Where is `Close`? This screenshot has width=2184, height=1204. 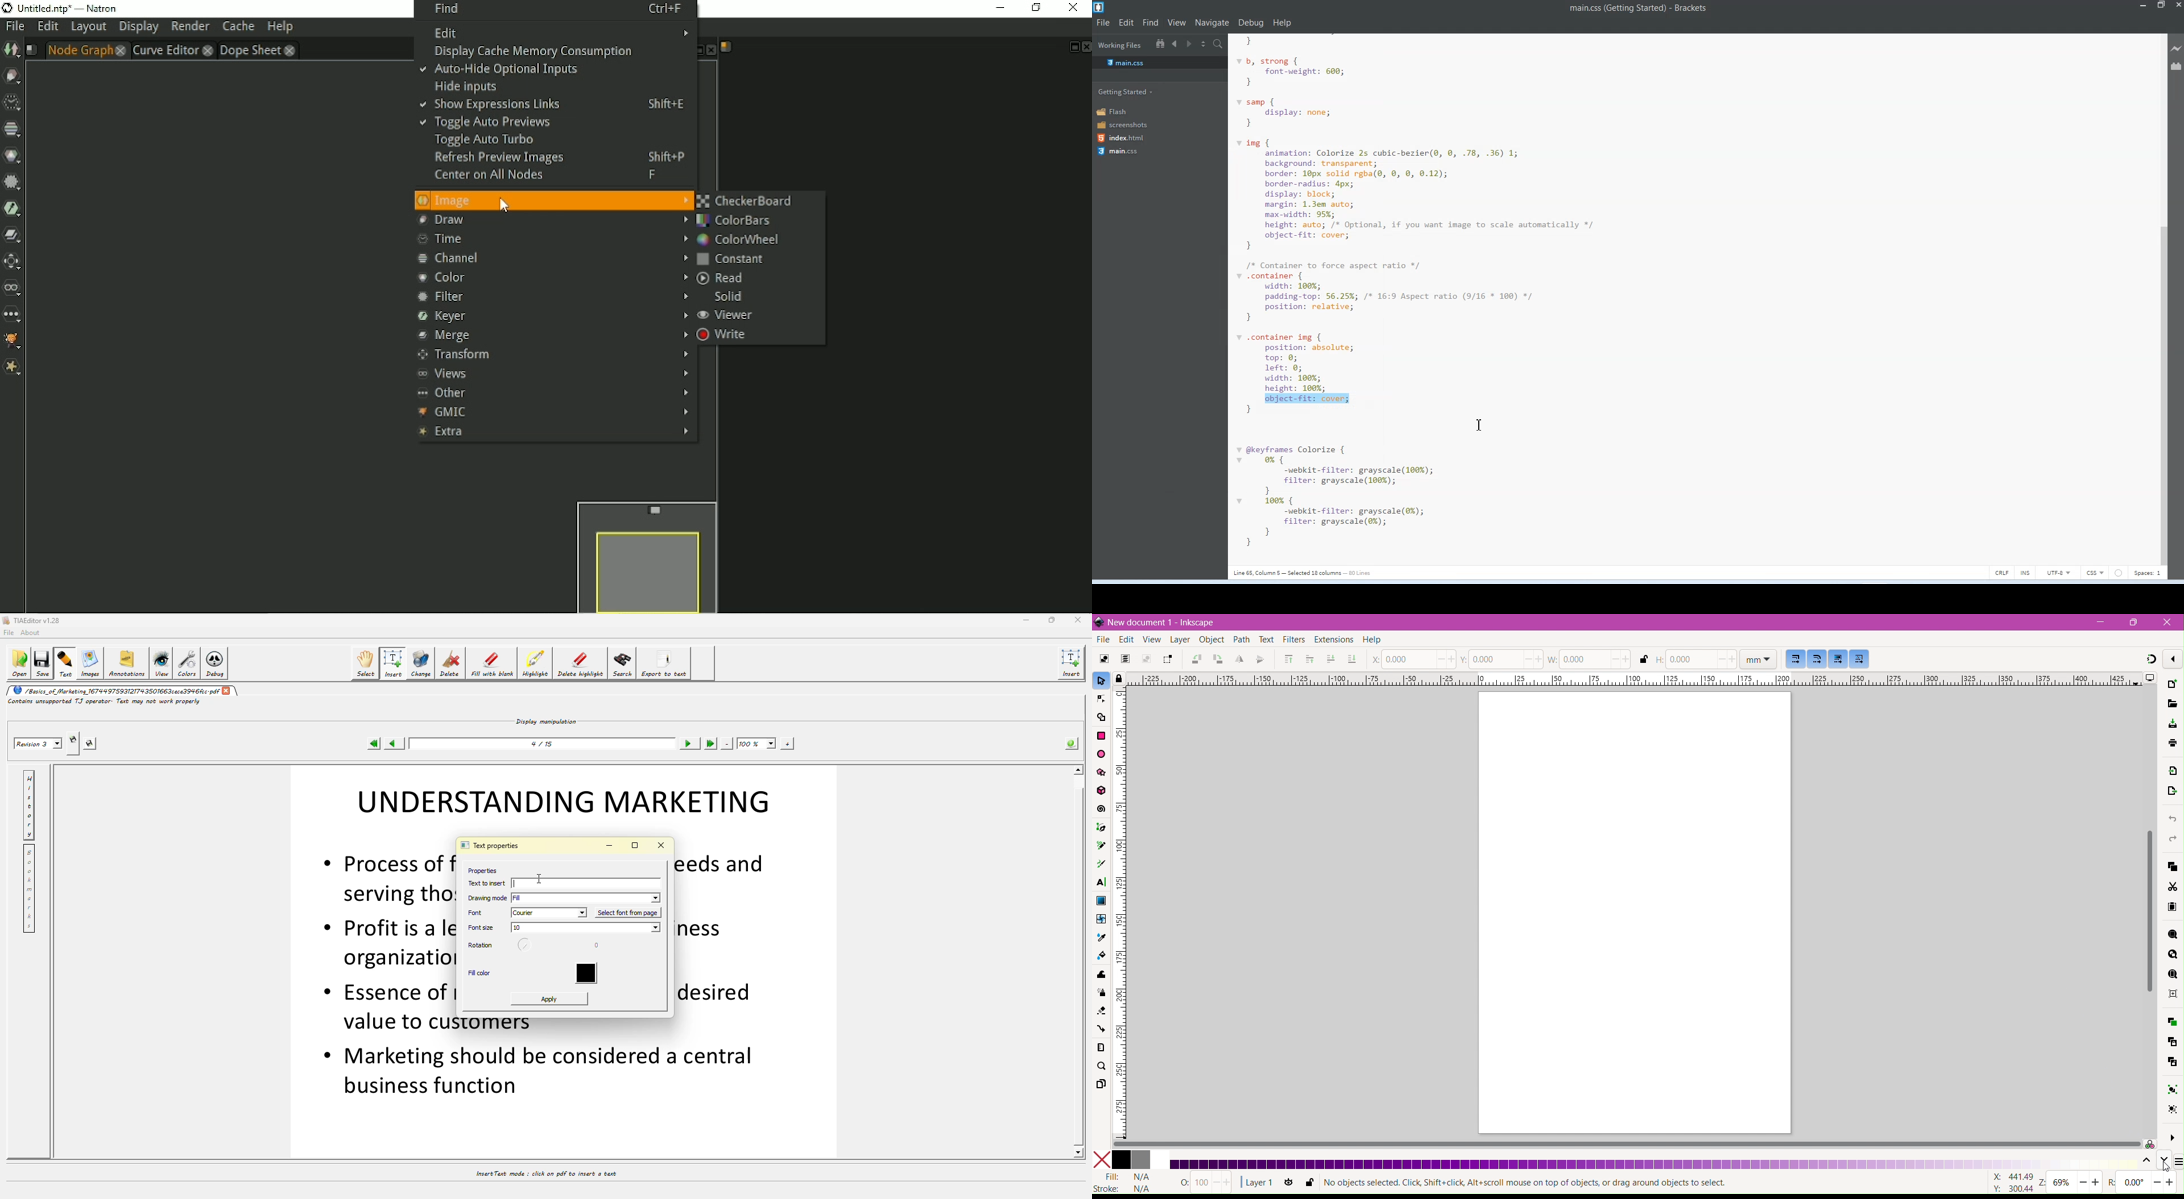
Close is located at coordinates (2177, 6).